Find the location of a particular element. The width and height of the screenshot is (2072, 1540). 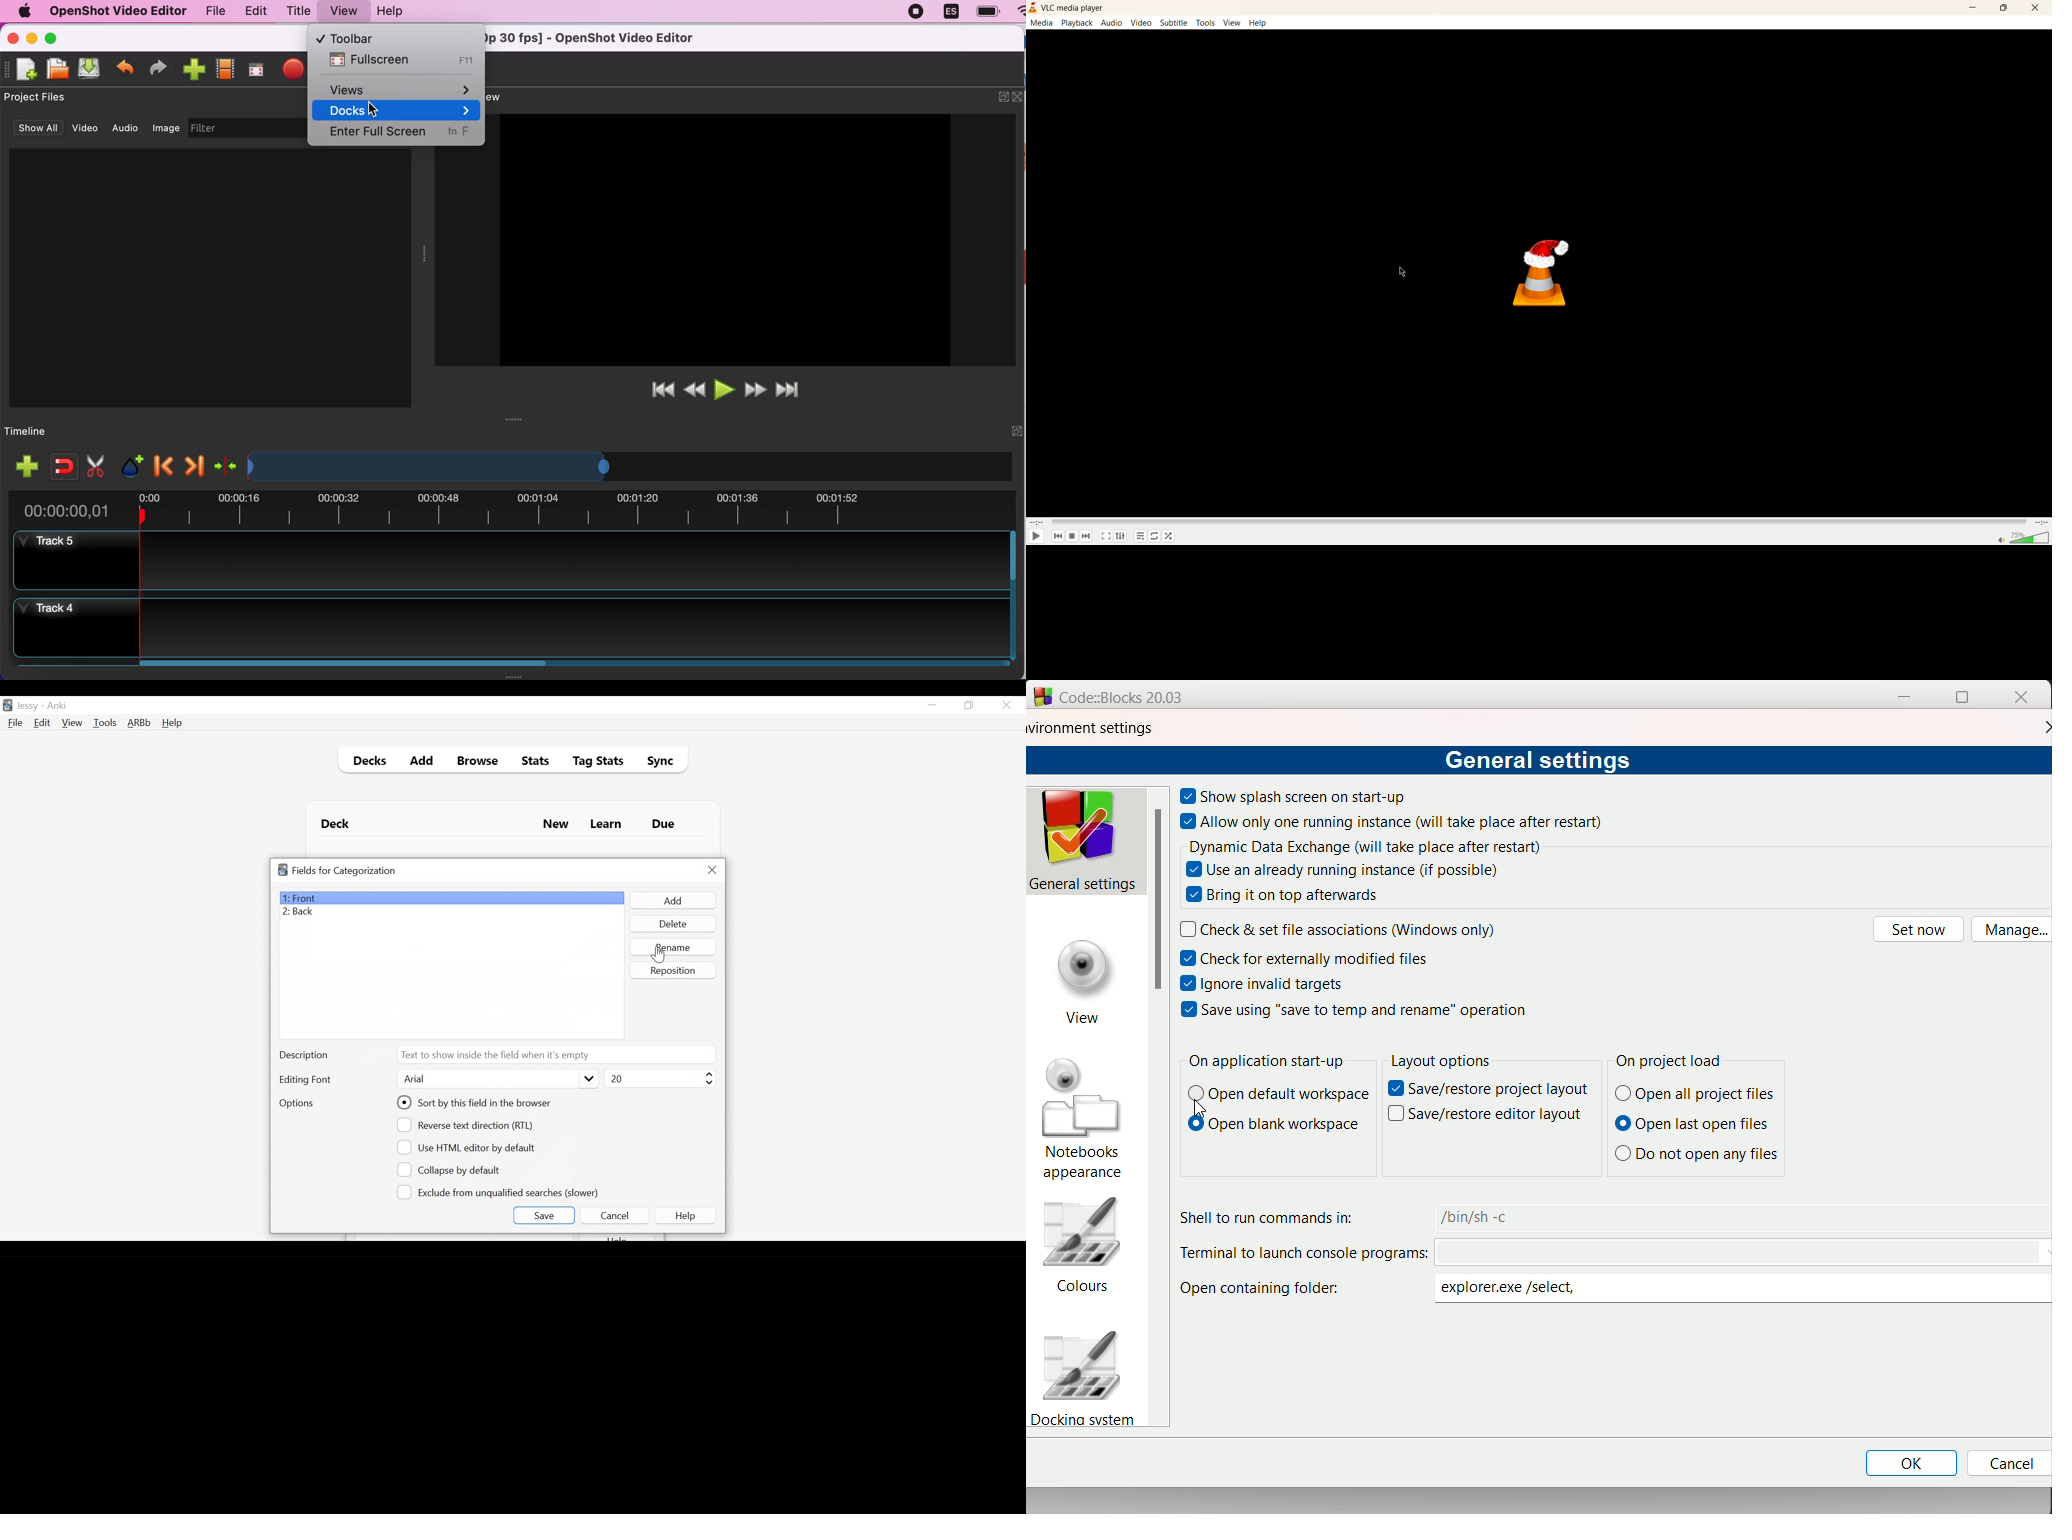

Restore is located at coordinates (969, 706).